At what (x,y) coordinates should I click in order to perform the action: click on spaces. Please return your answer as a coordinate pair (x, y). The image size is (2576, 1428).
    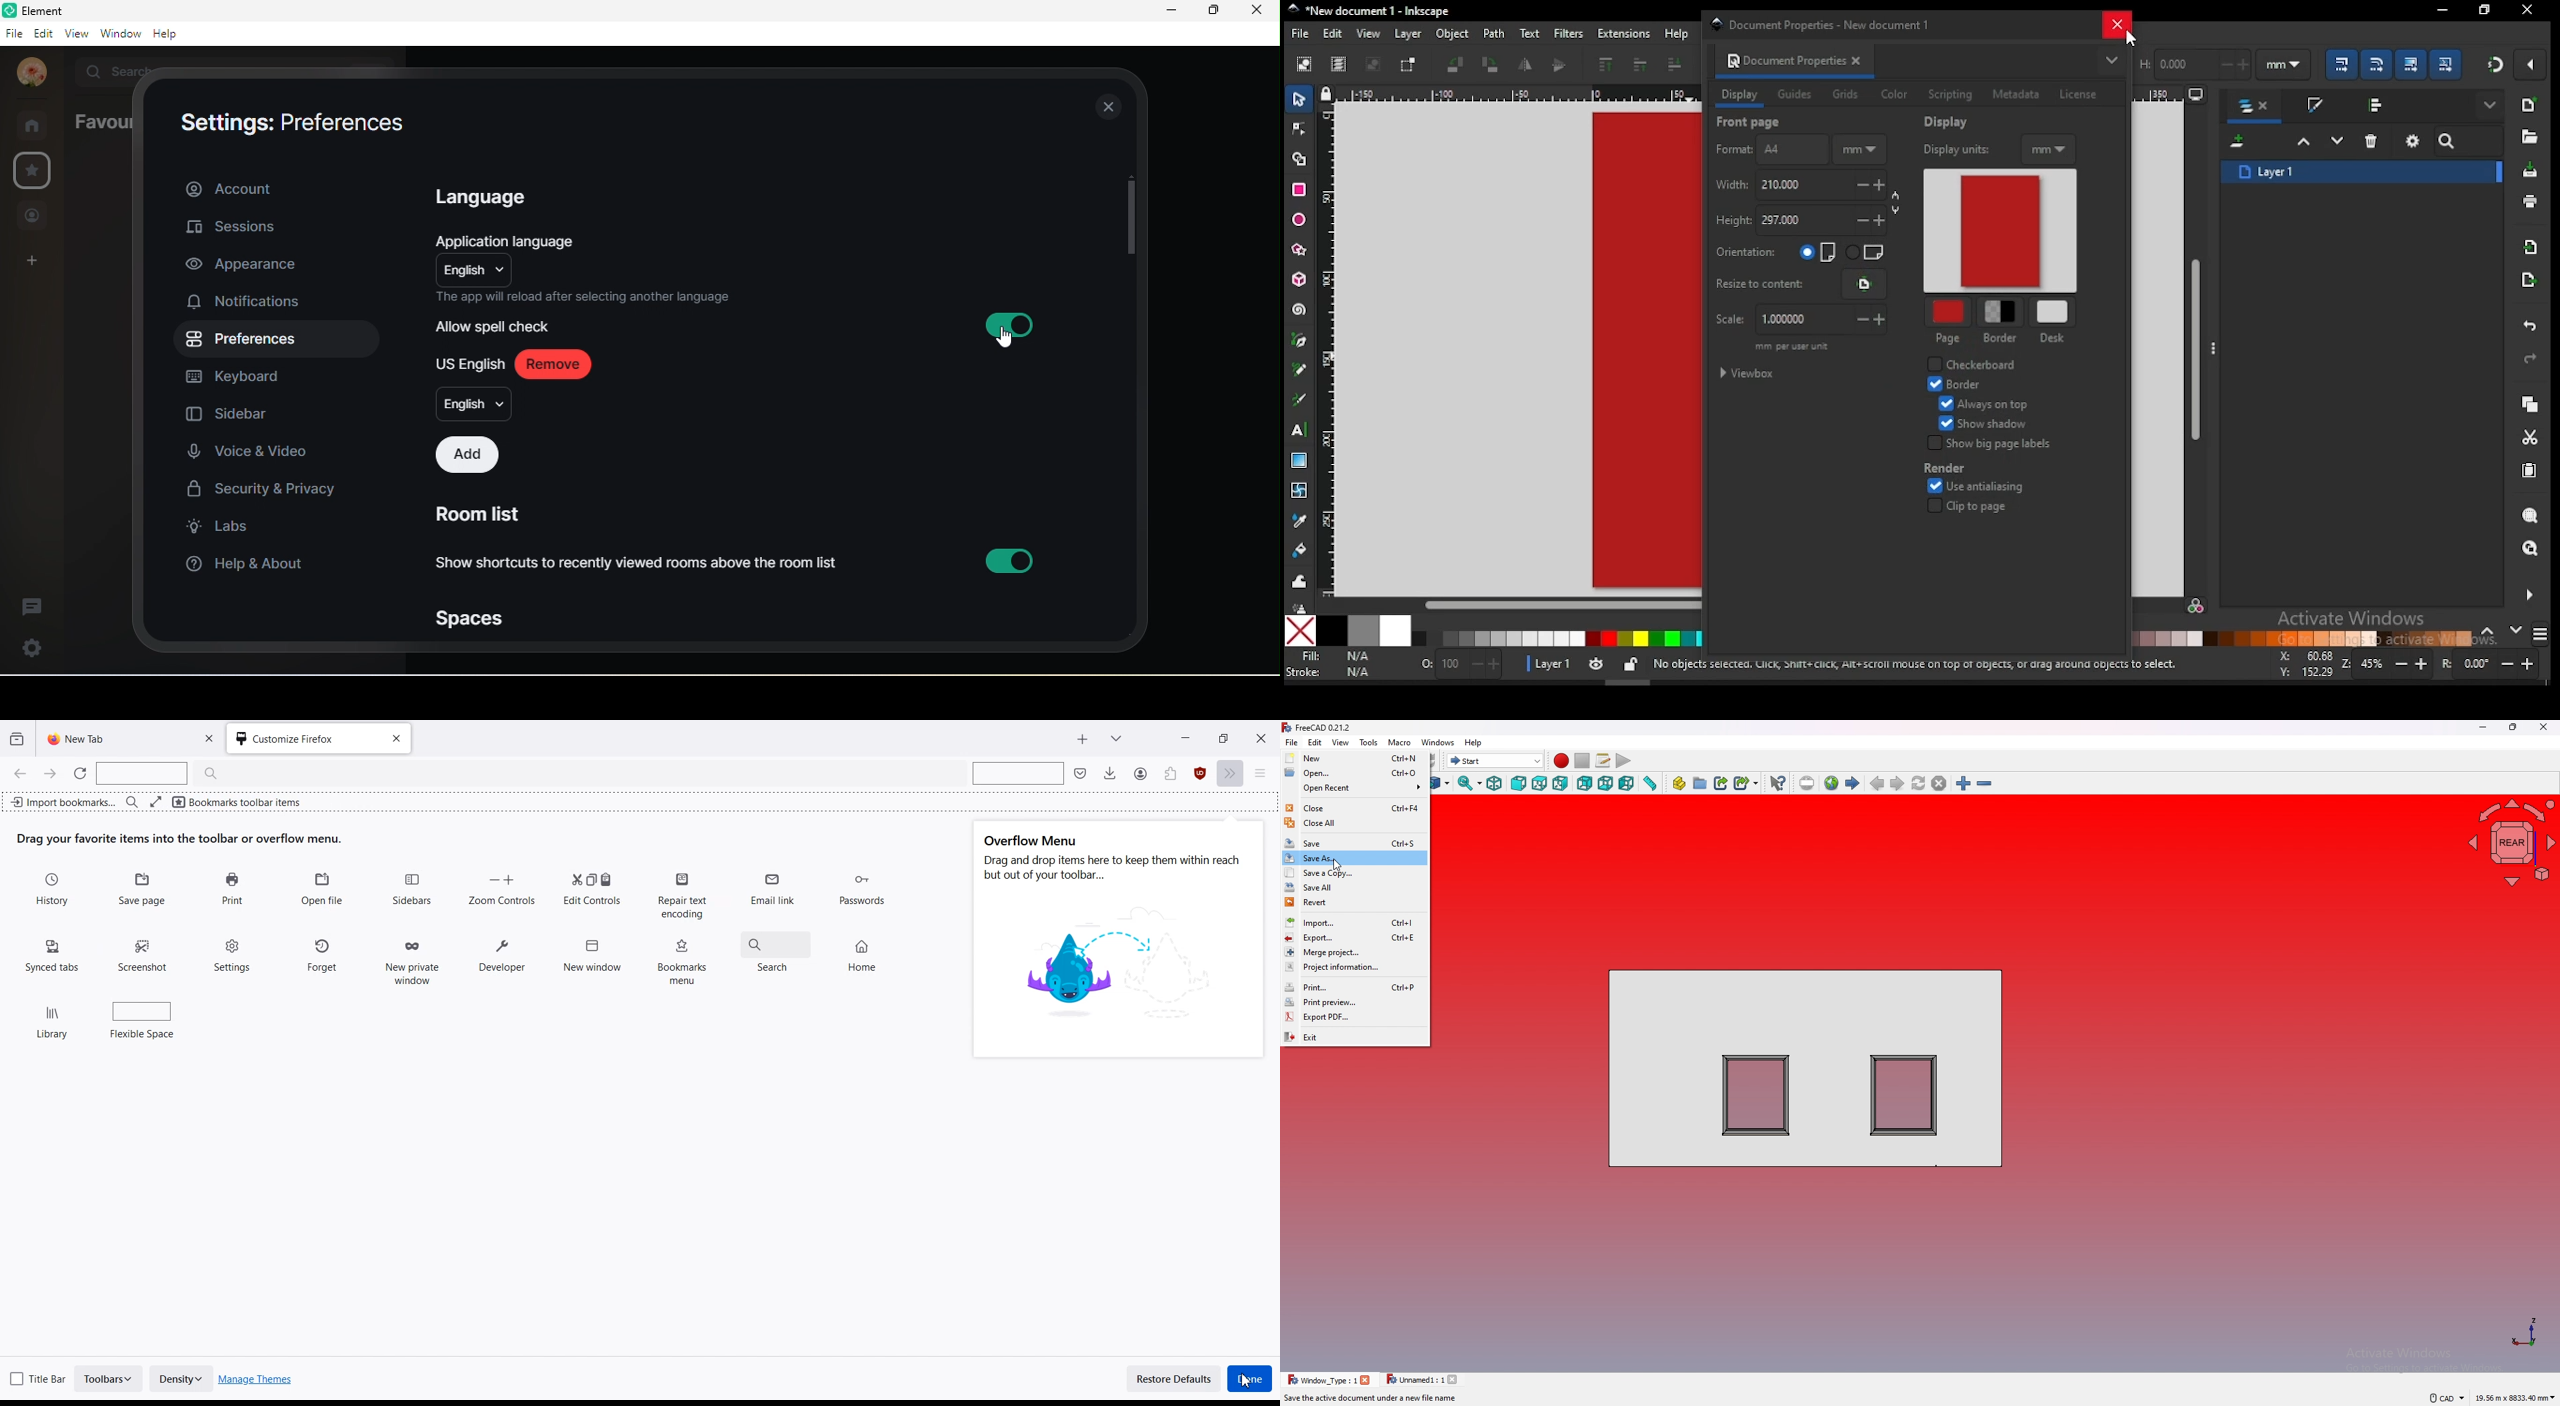
    Looking at the image, I should click on (470, 623).